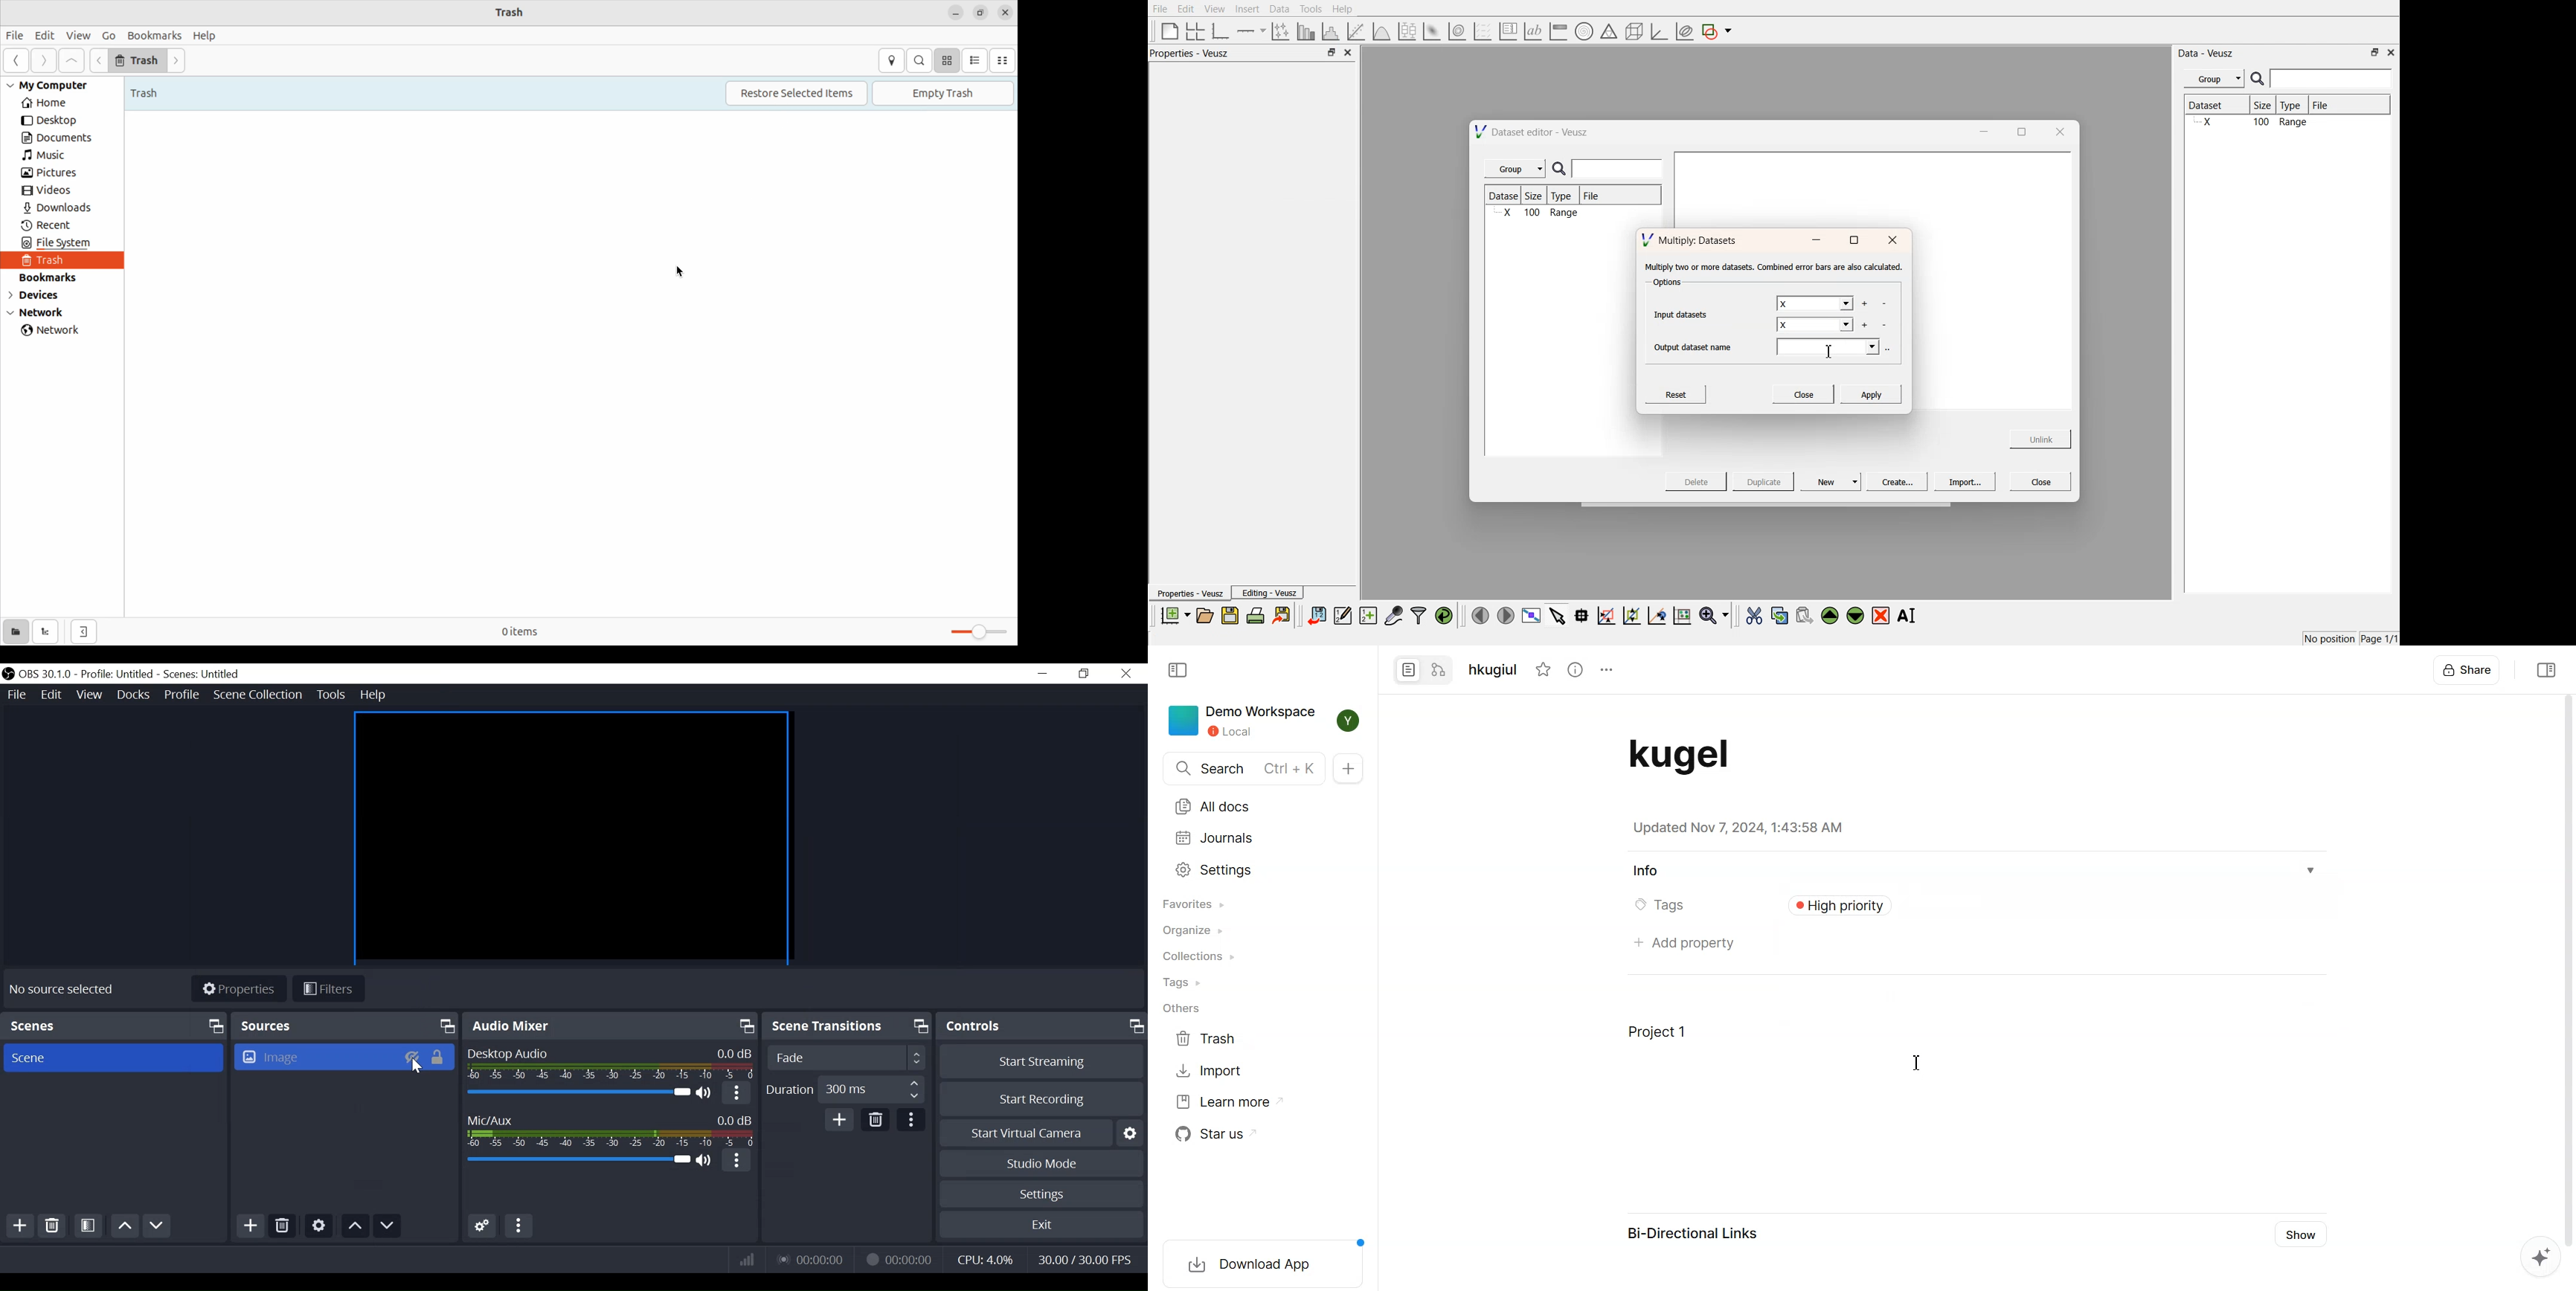 Image resolution: width=2576 pixels, height=1316 pixels. What do you see at coordinates (1177, 671) in the screenshot?
I see `Collapse sidebar` at bounding box center [1177, 671].